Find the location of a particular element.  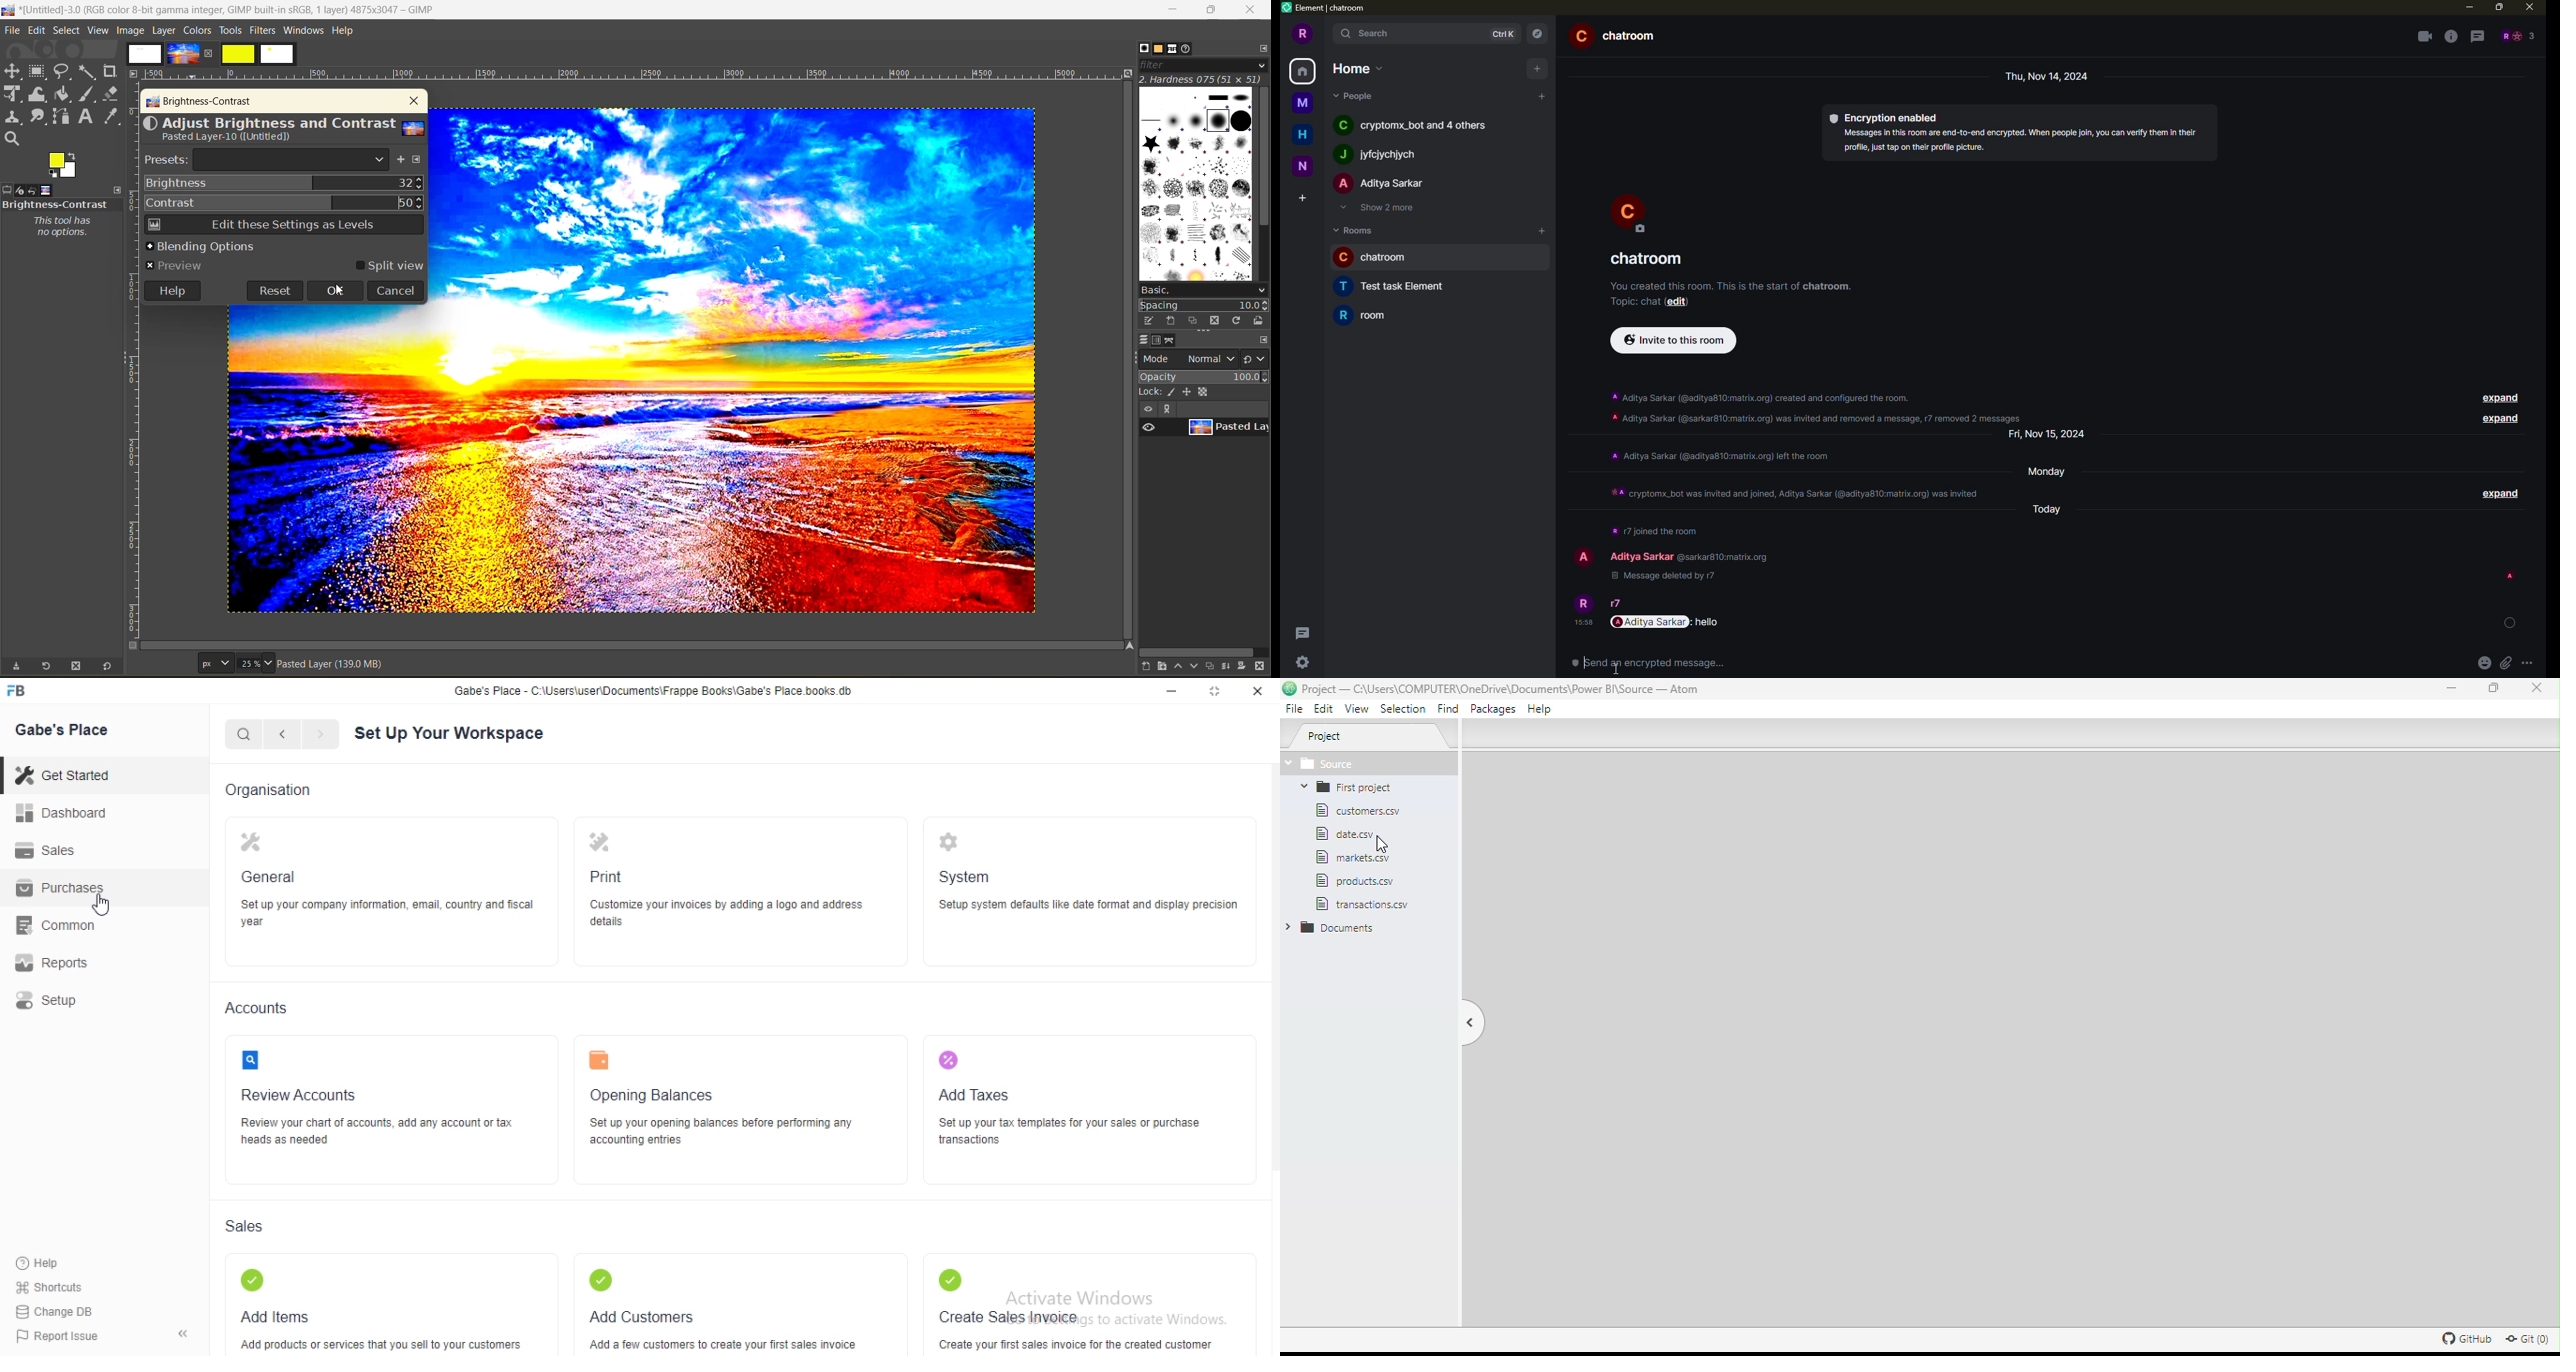

collapse sidebar is located at coordinates (182, 1333).